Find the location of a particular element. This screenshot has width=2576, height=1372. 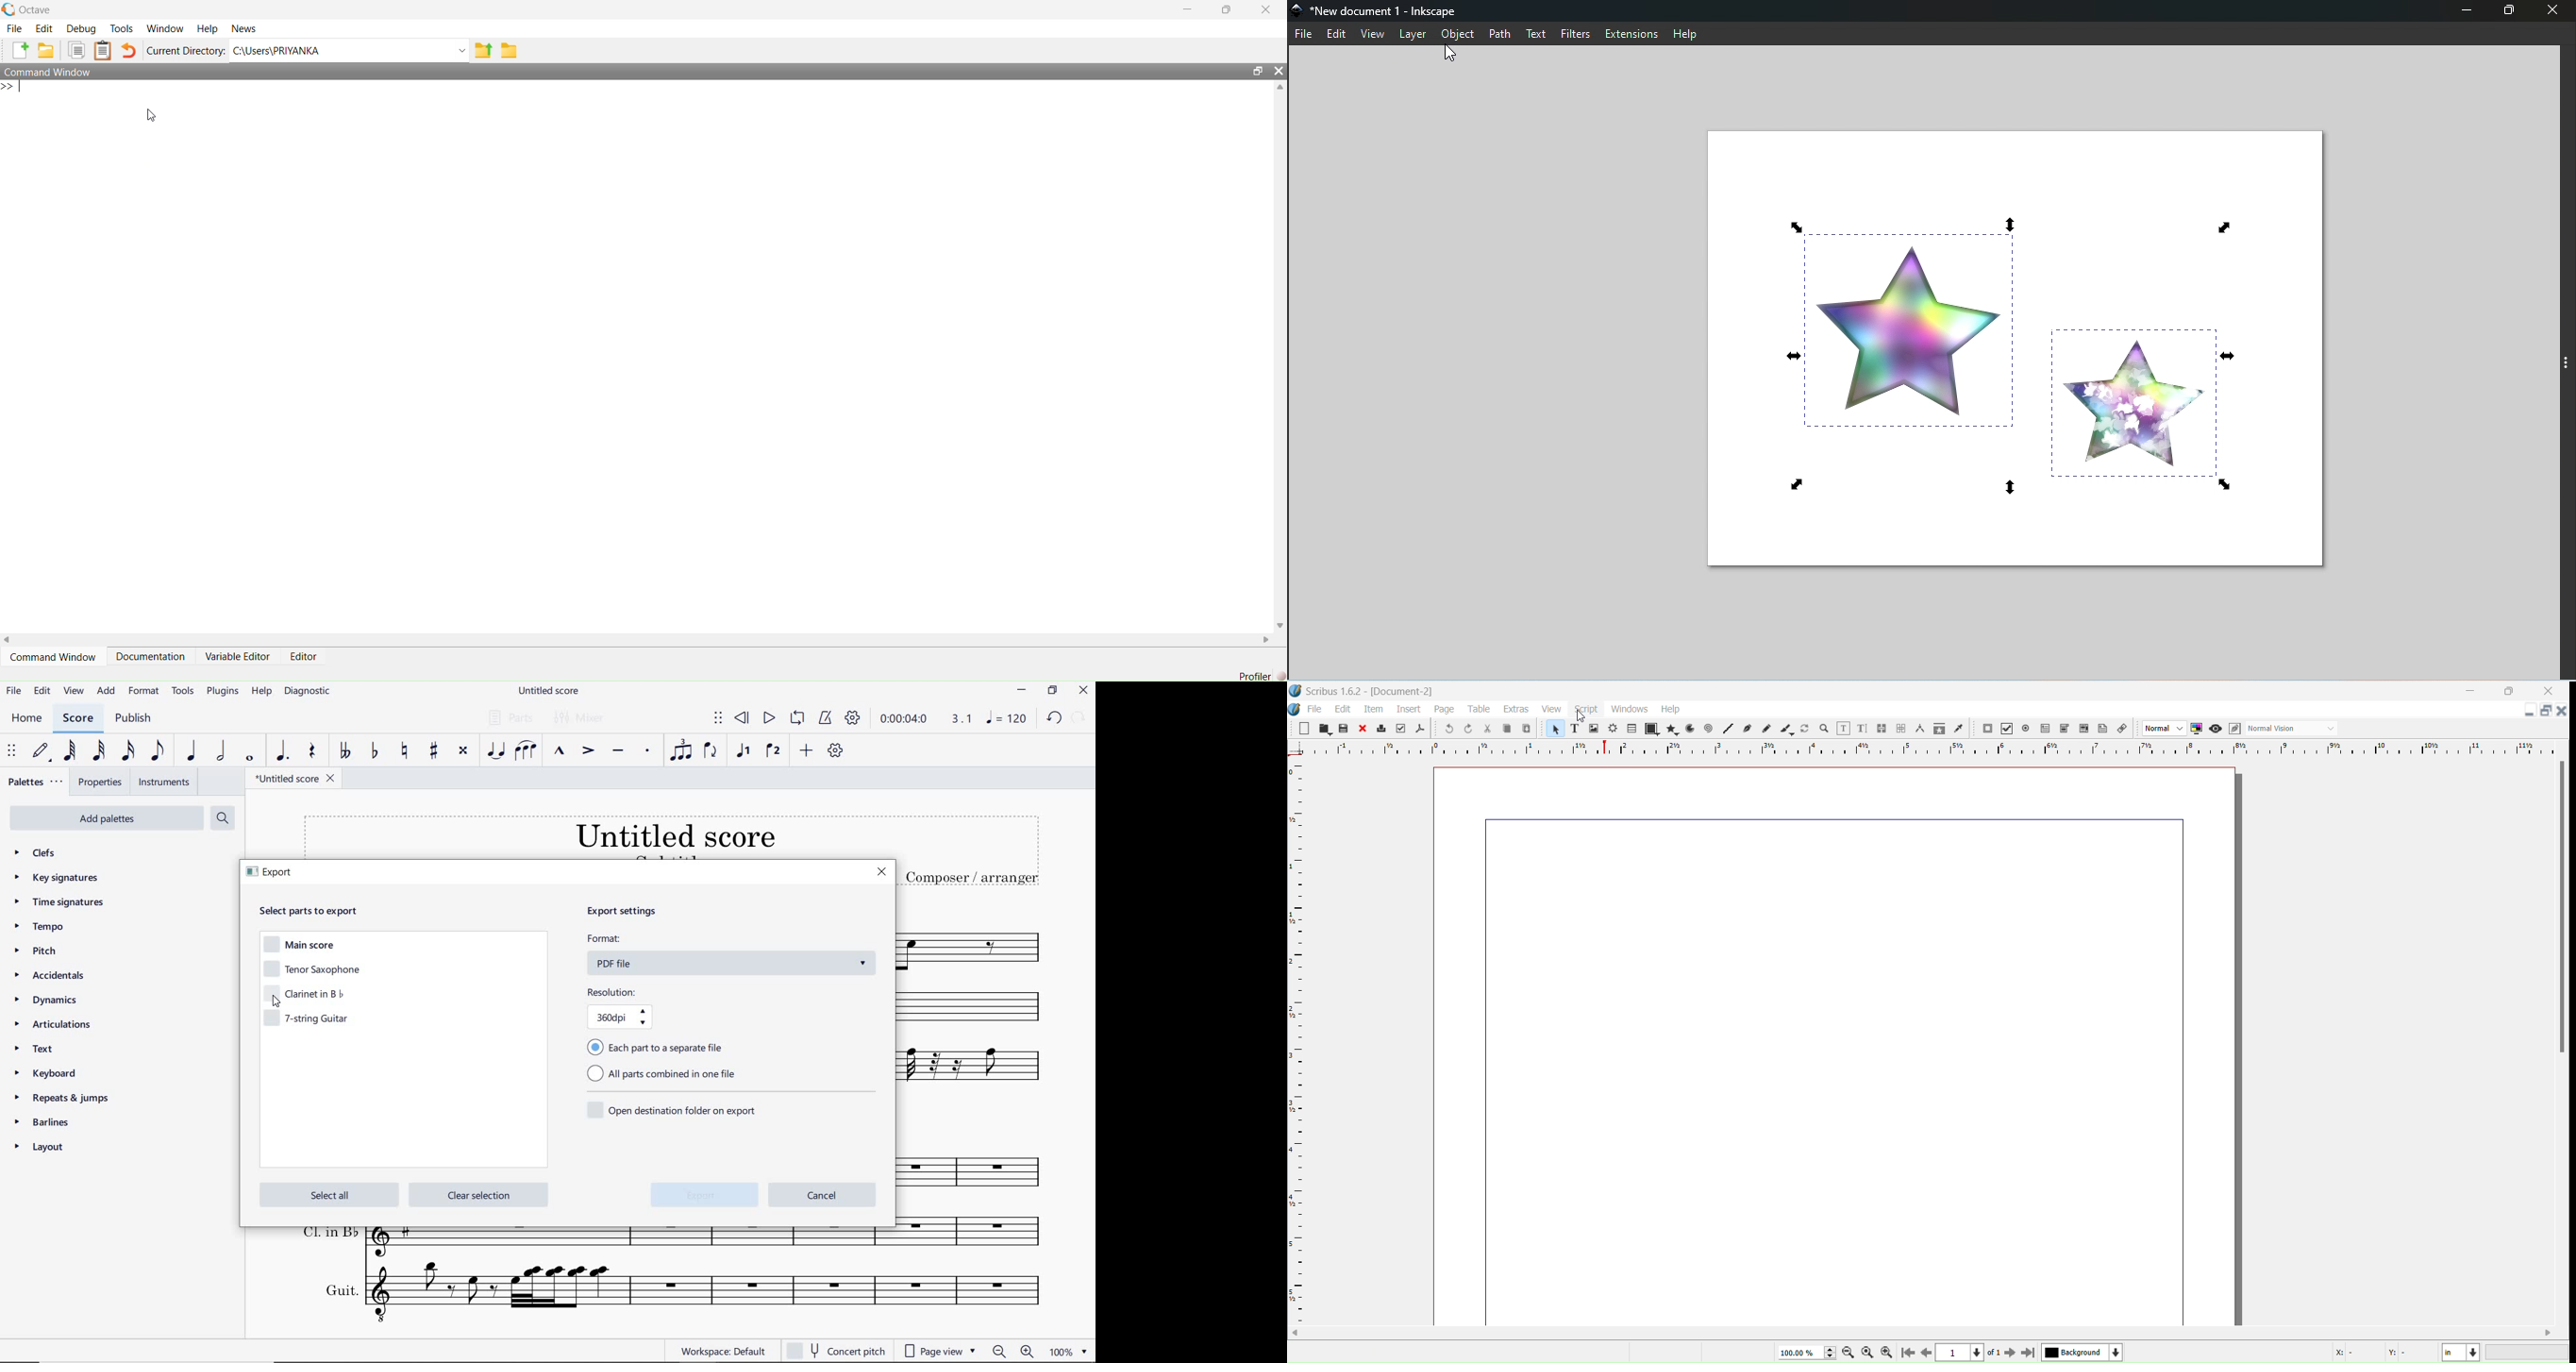

tempo is located at coordinates (41, 928).